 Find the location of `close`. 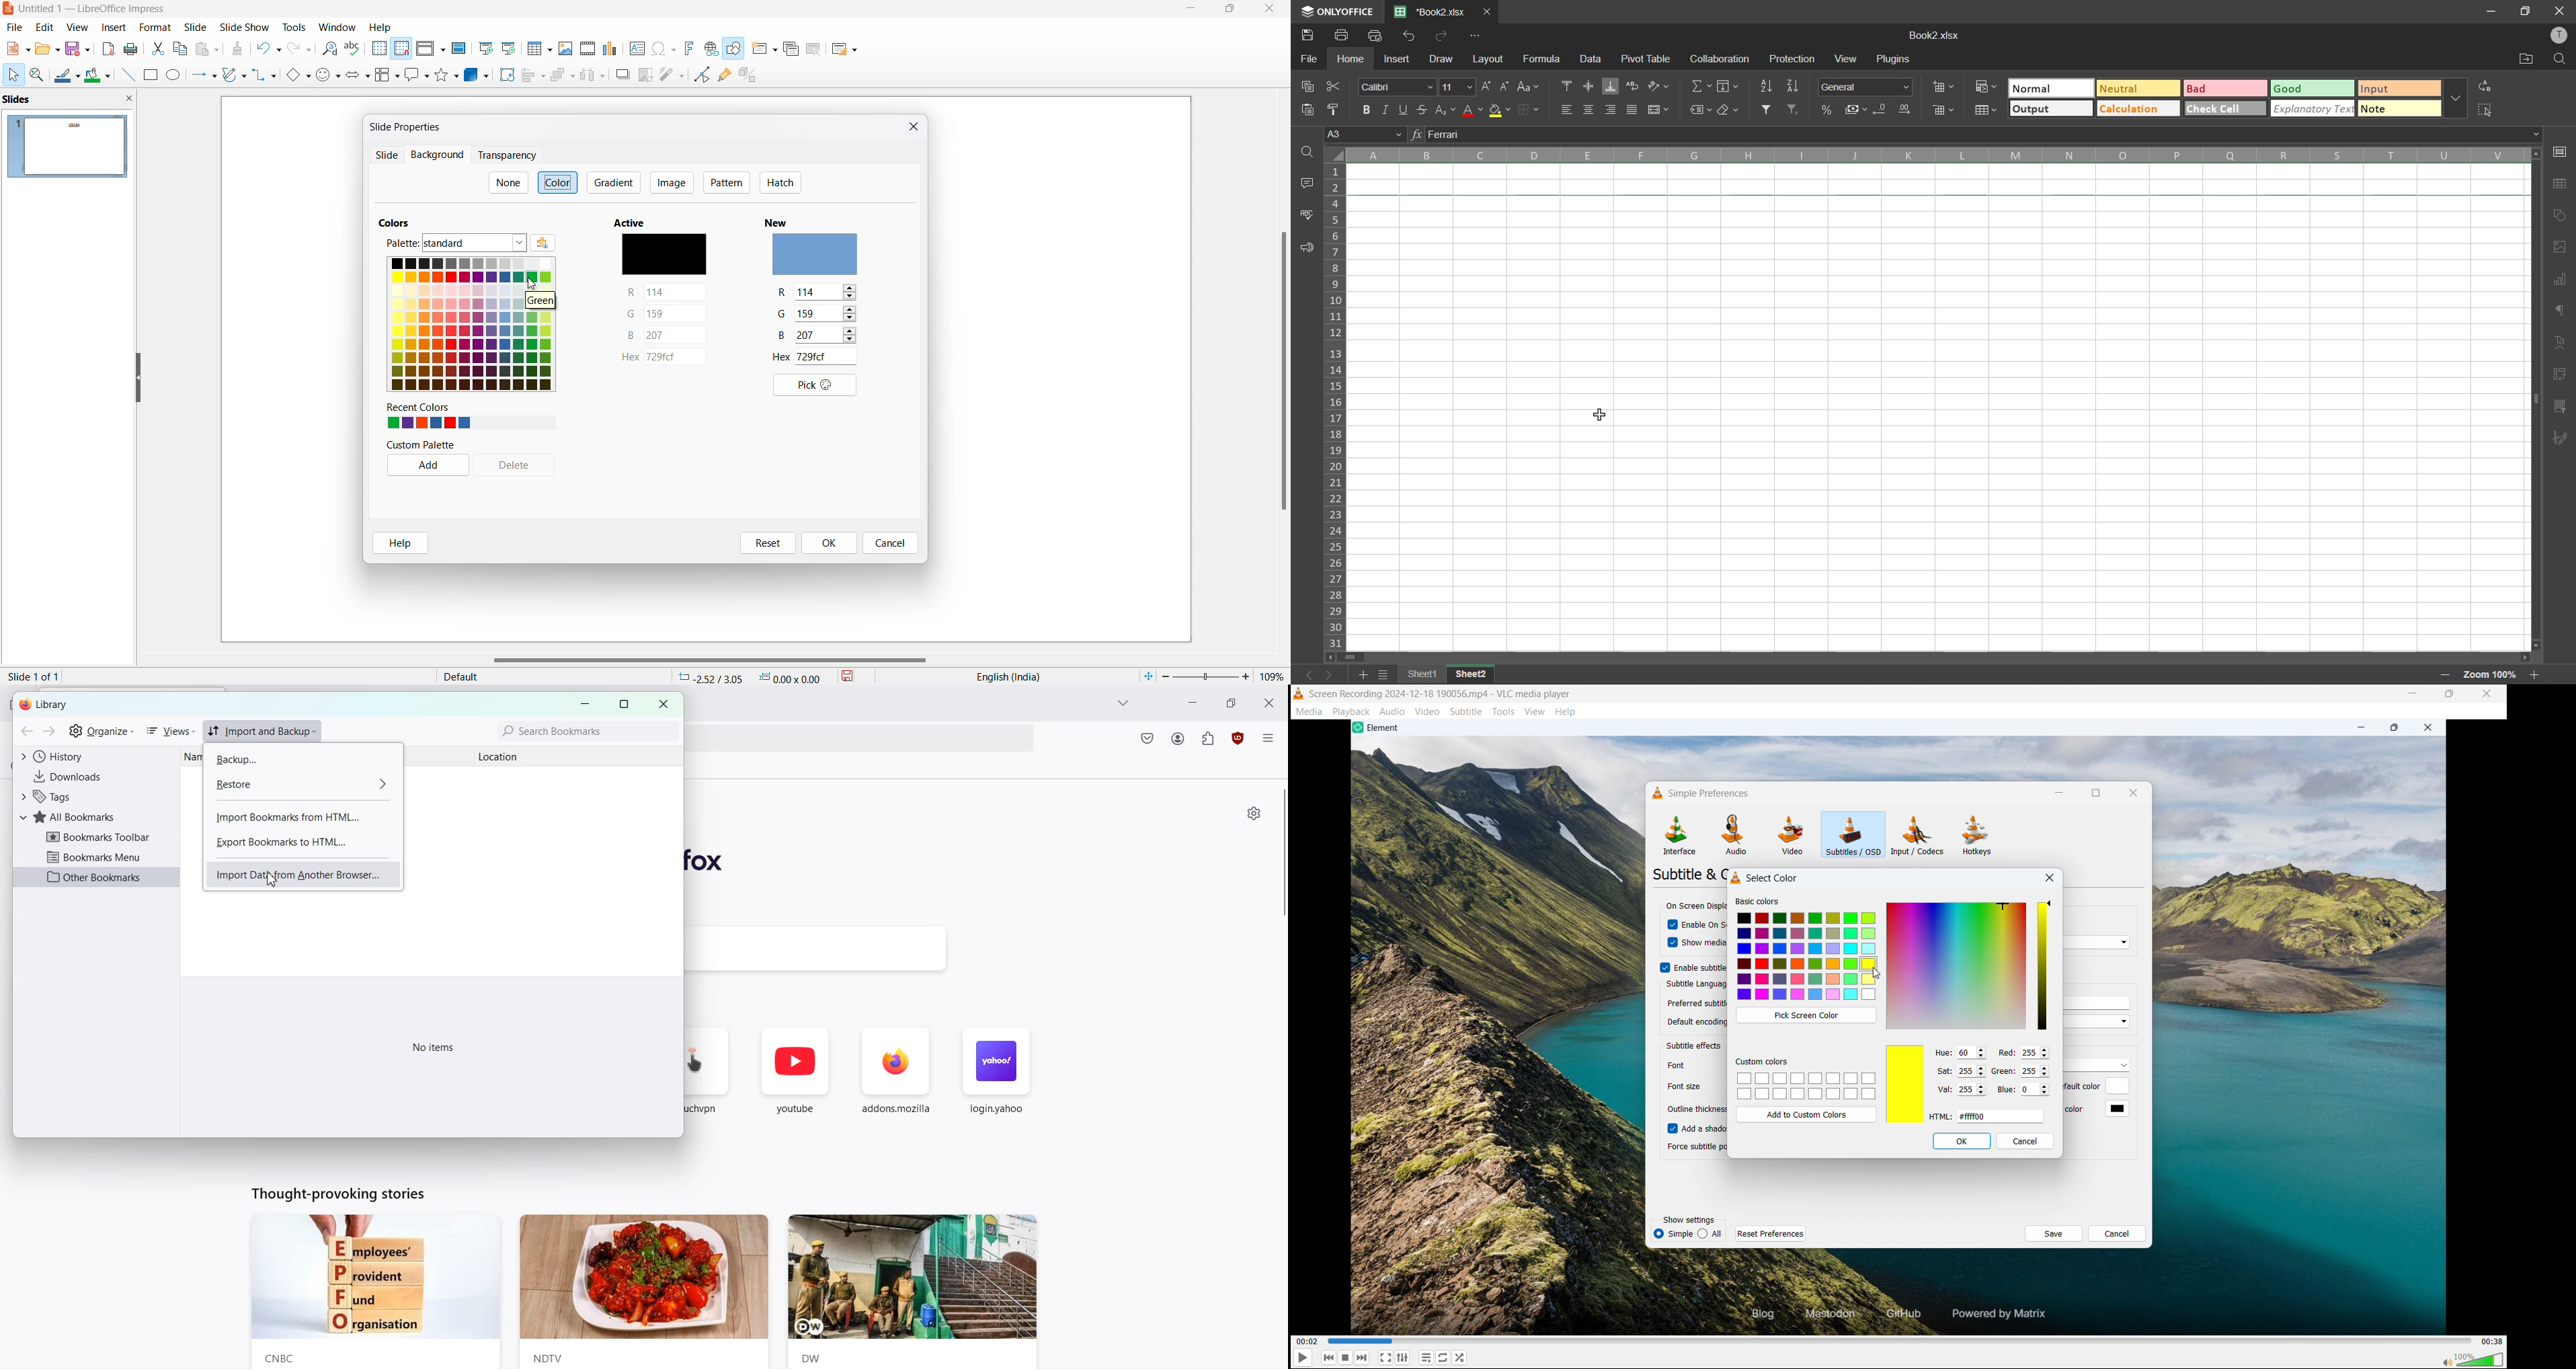

close is located at coordinates (1193, 10).